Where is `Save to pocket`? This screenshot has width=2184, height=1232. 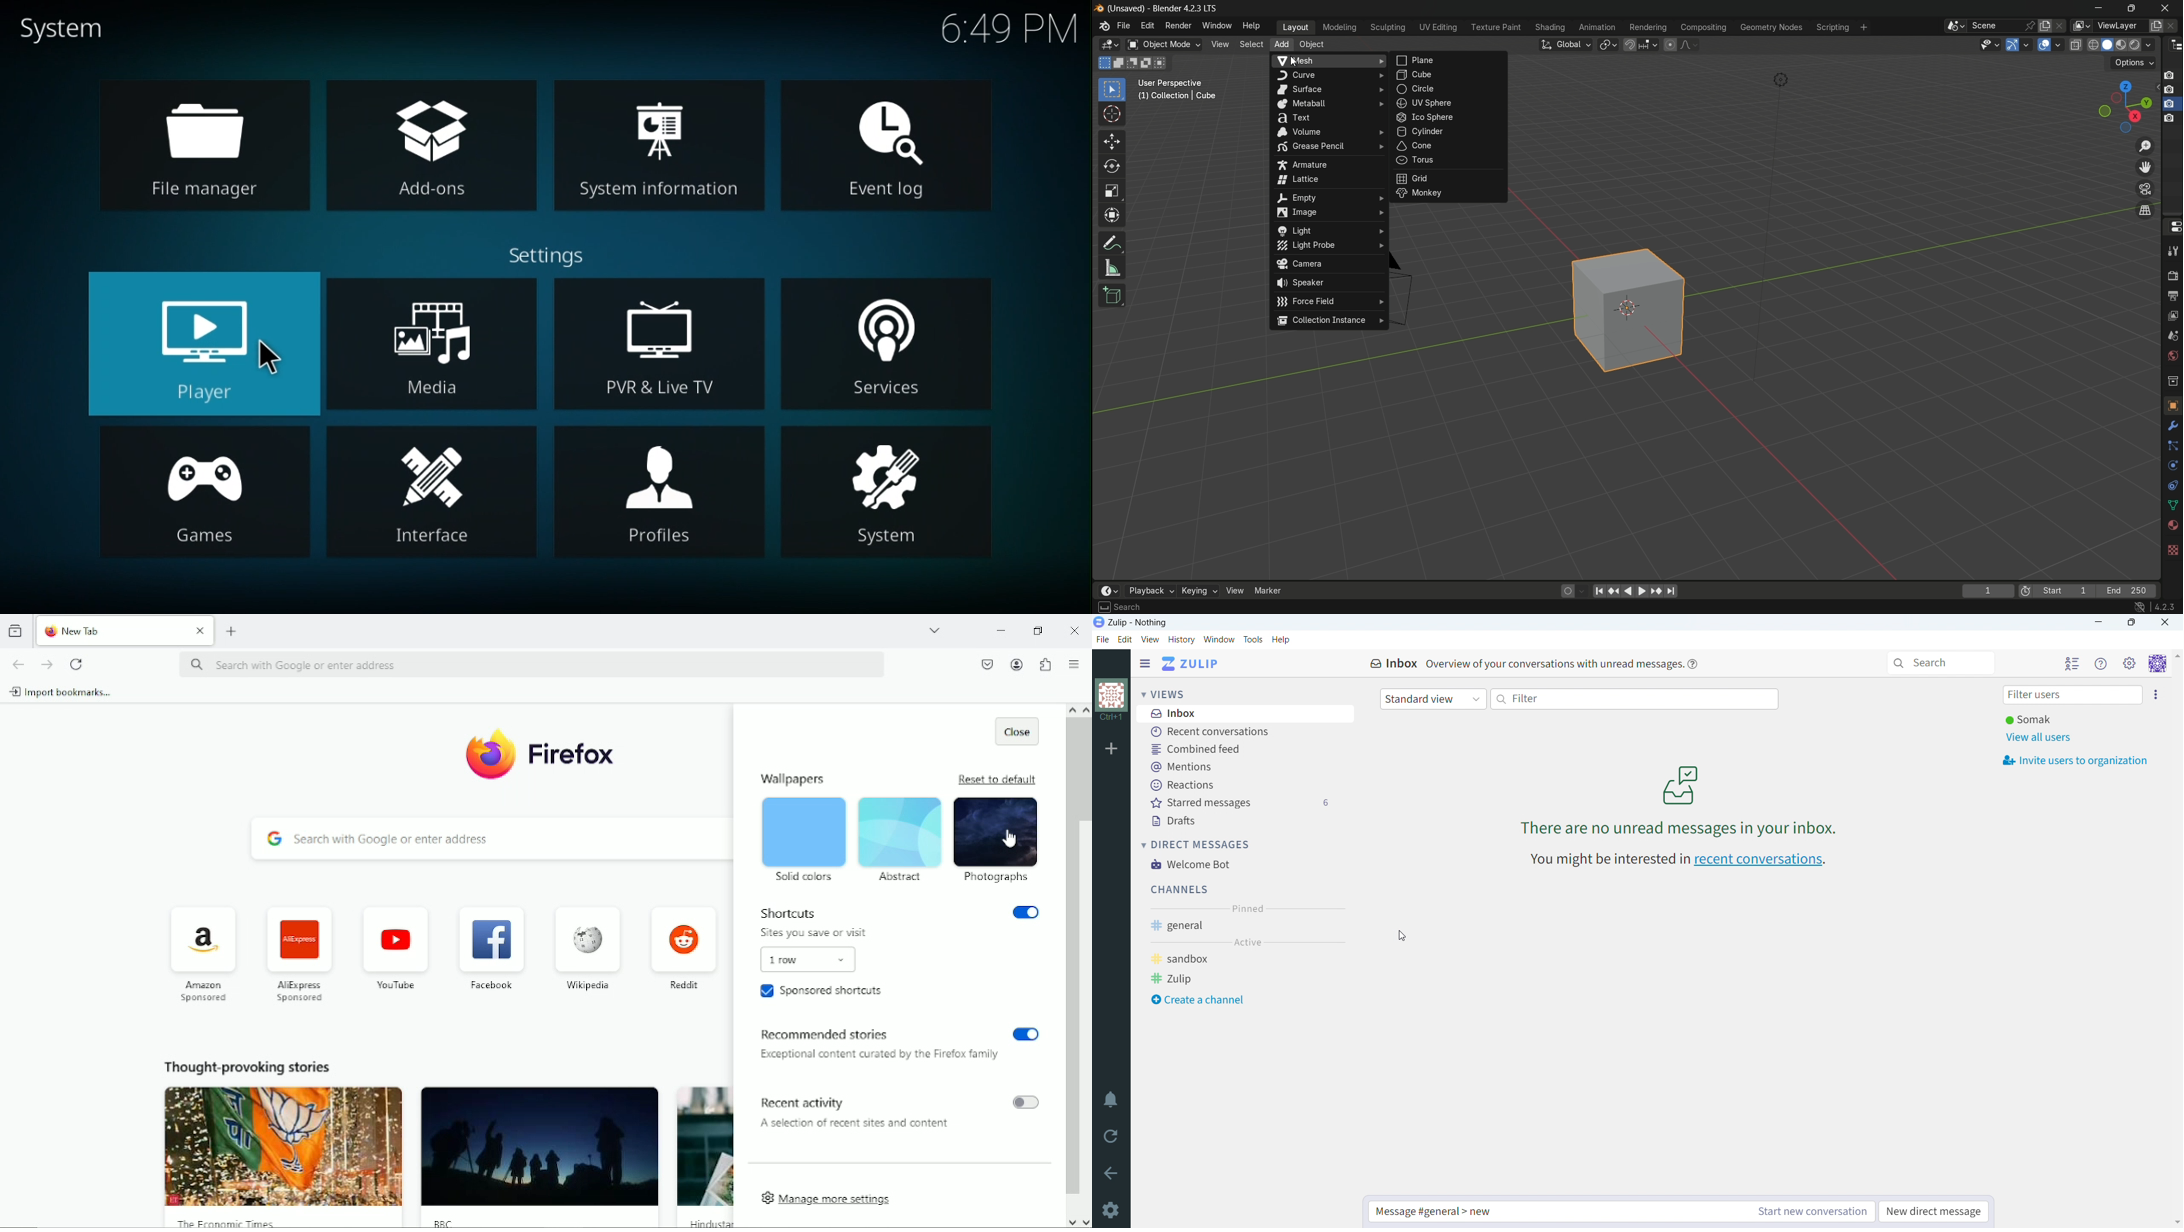 Save to pocket is located at coordinates (986, 664).